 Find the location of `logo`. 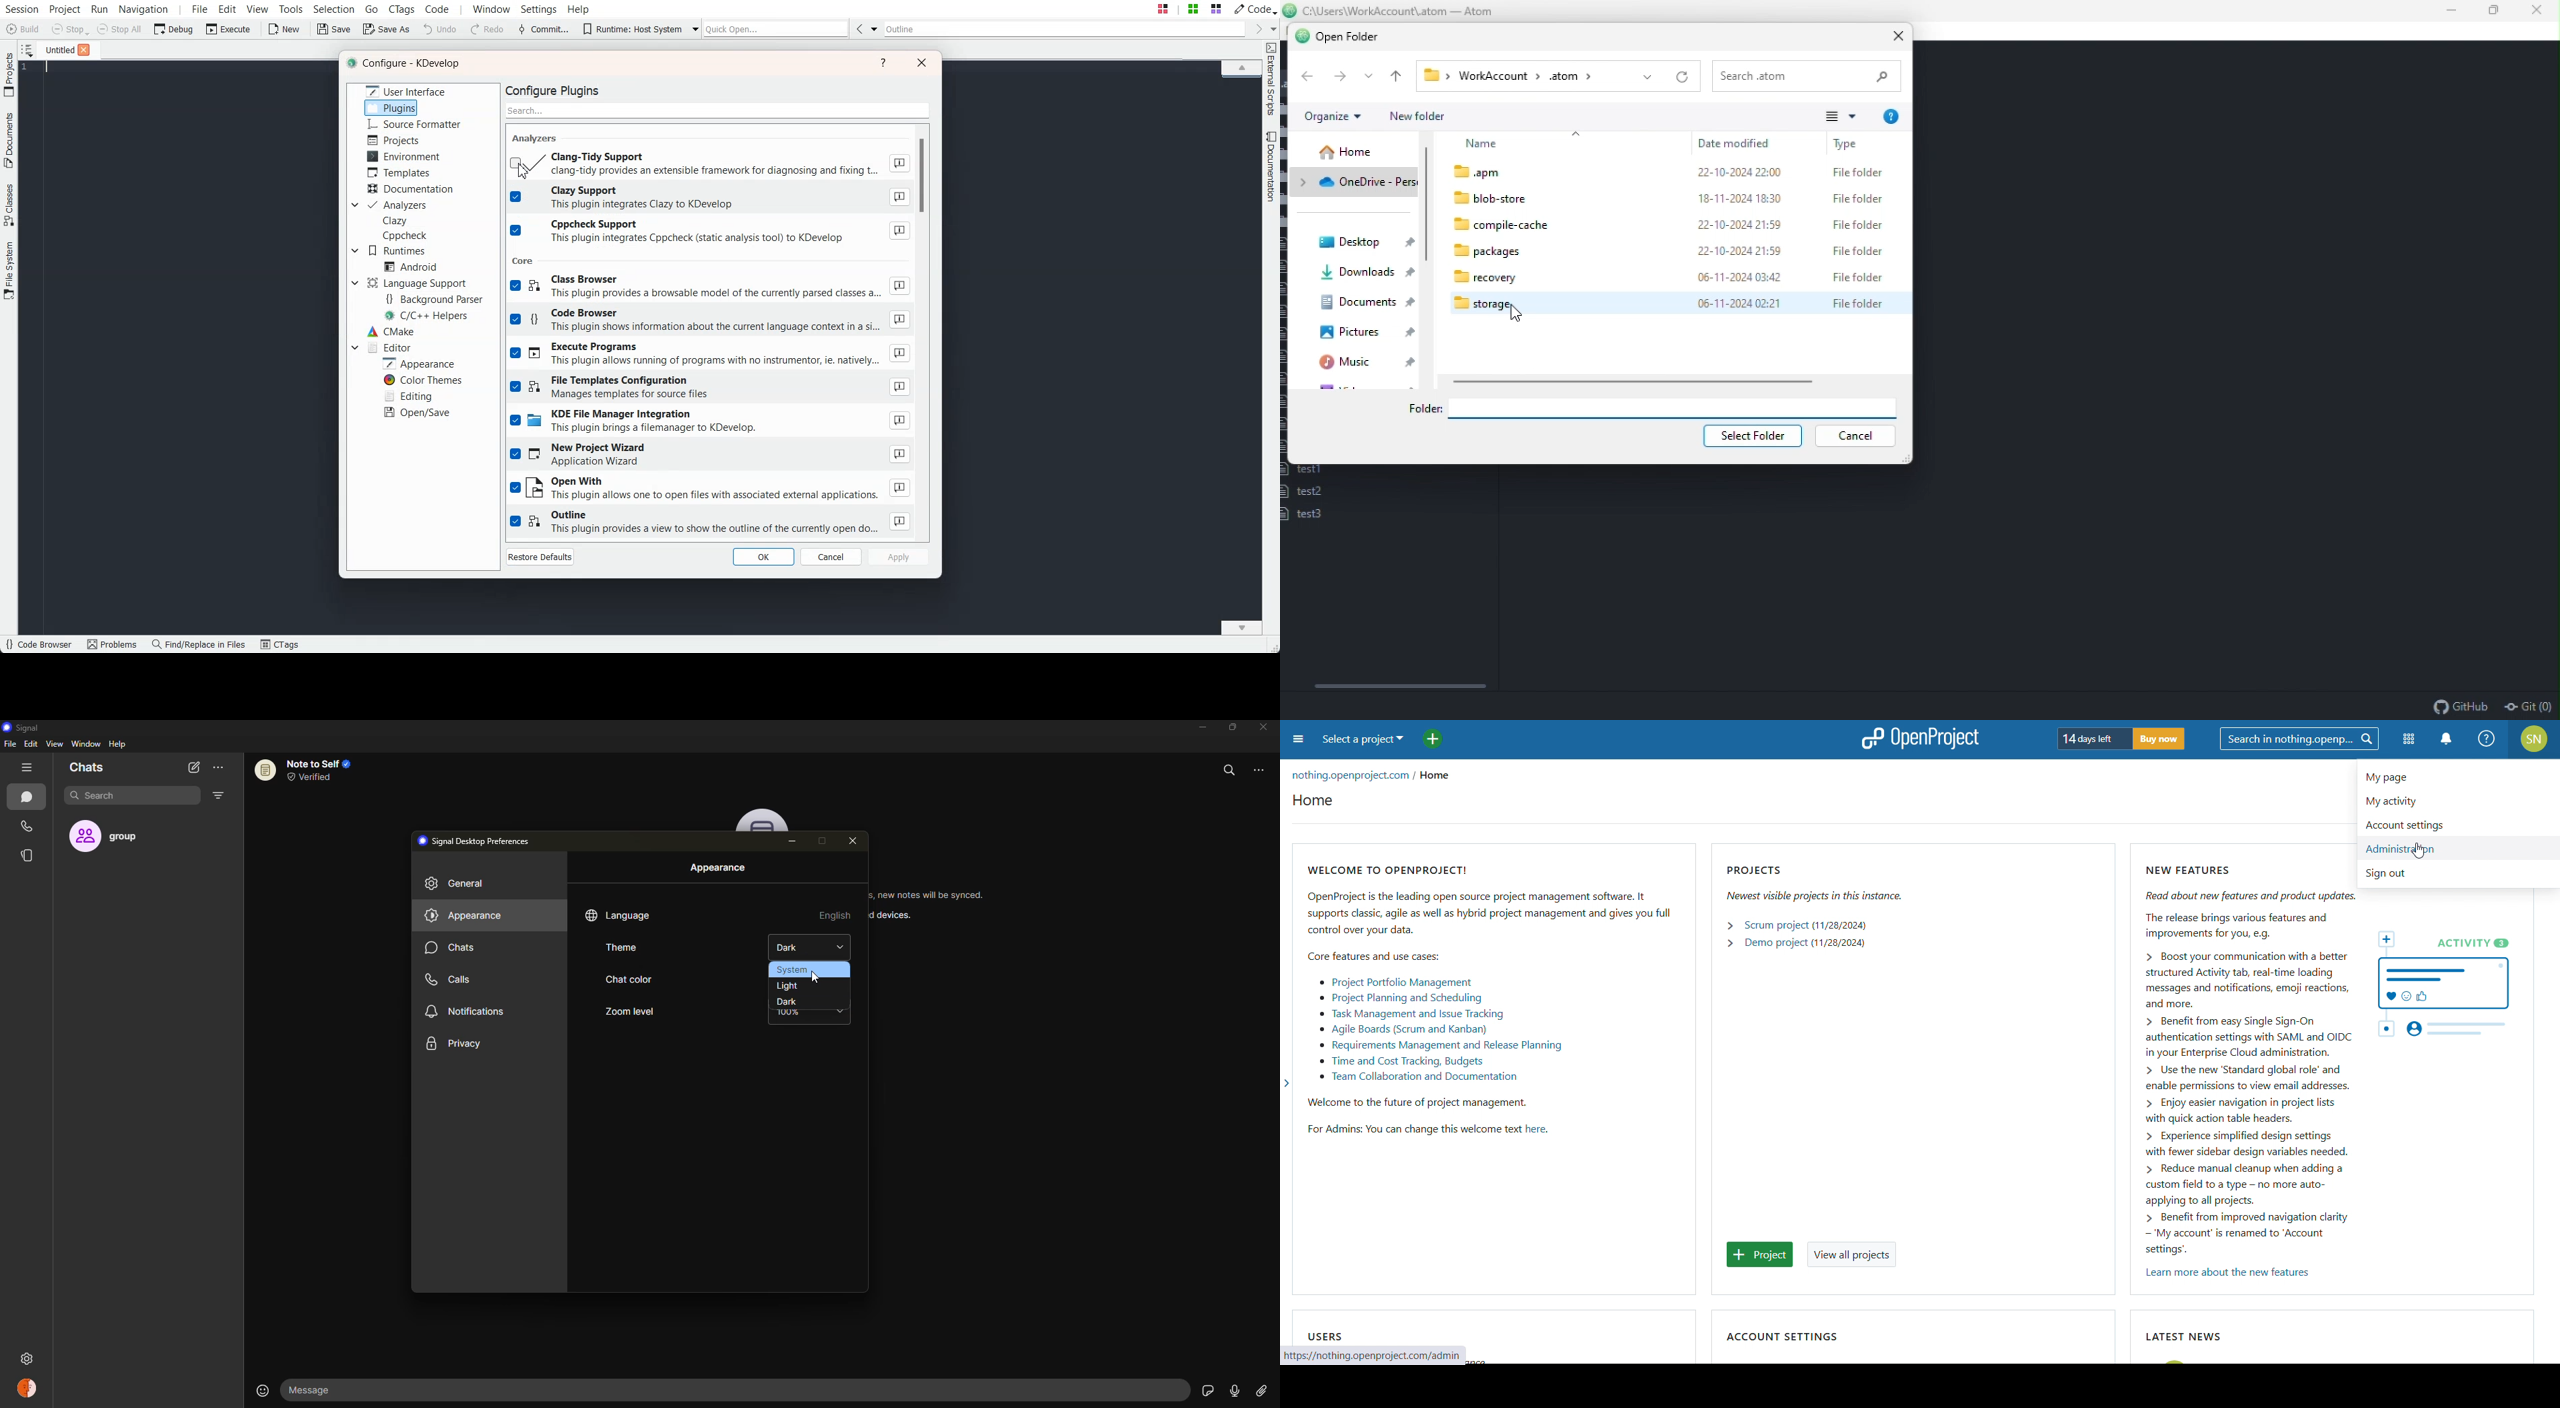

logo is located at coordinates (1918, 739).